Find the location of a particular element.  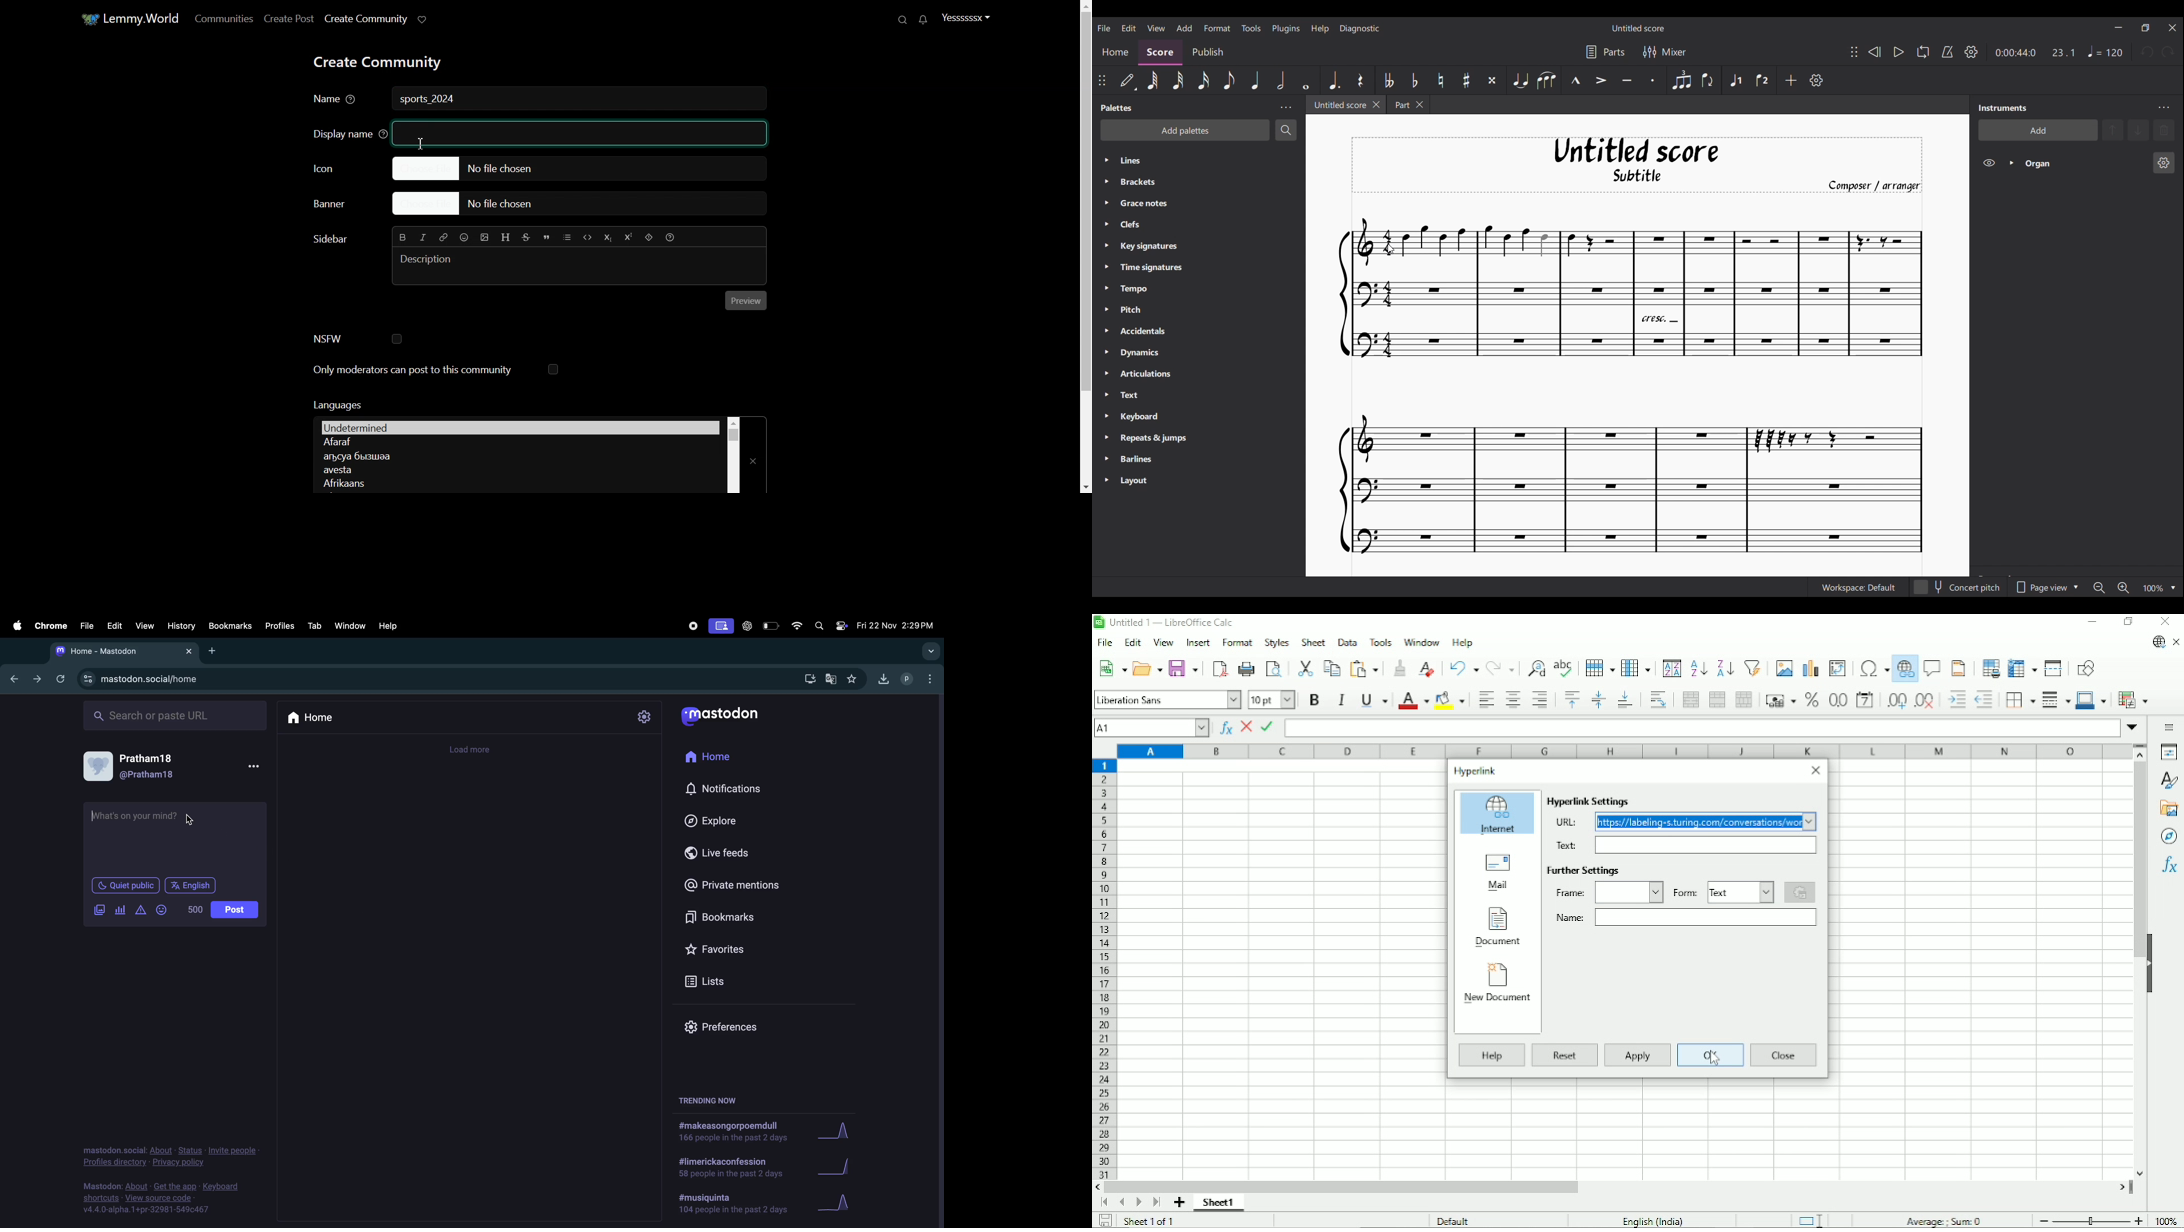

Language is located at coordinates (518, 470).